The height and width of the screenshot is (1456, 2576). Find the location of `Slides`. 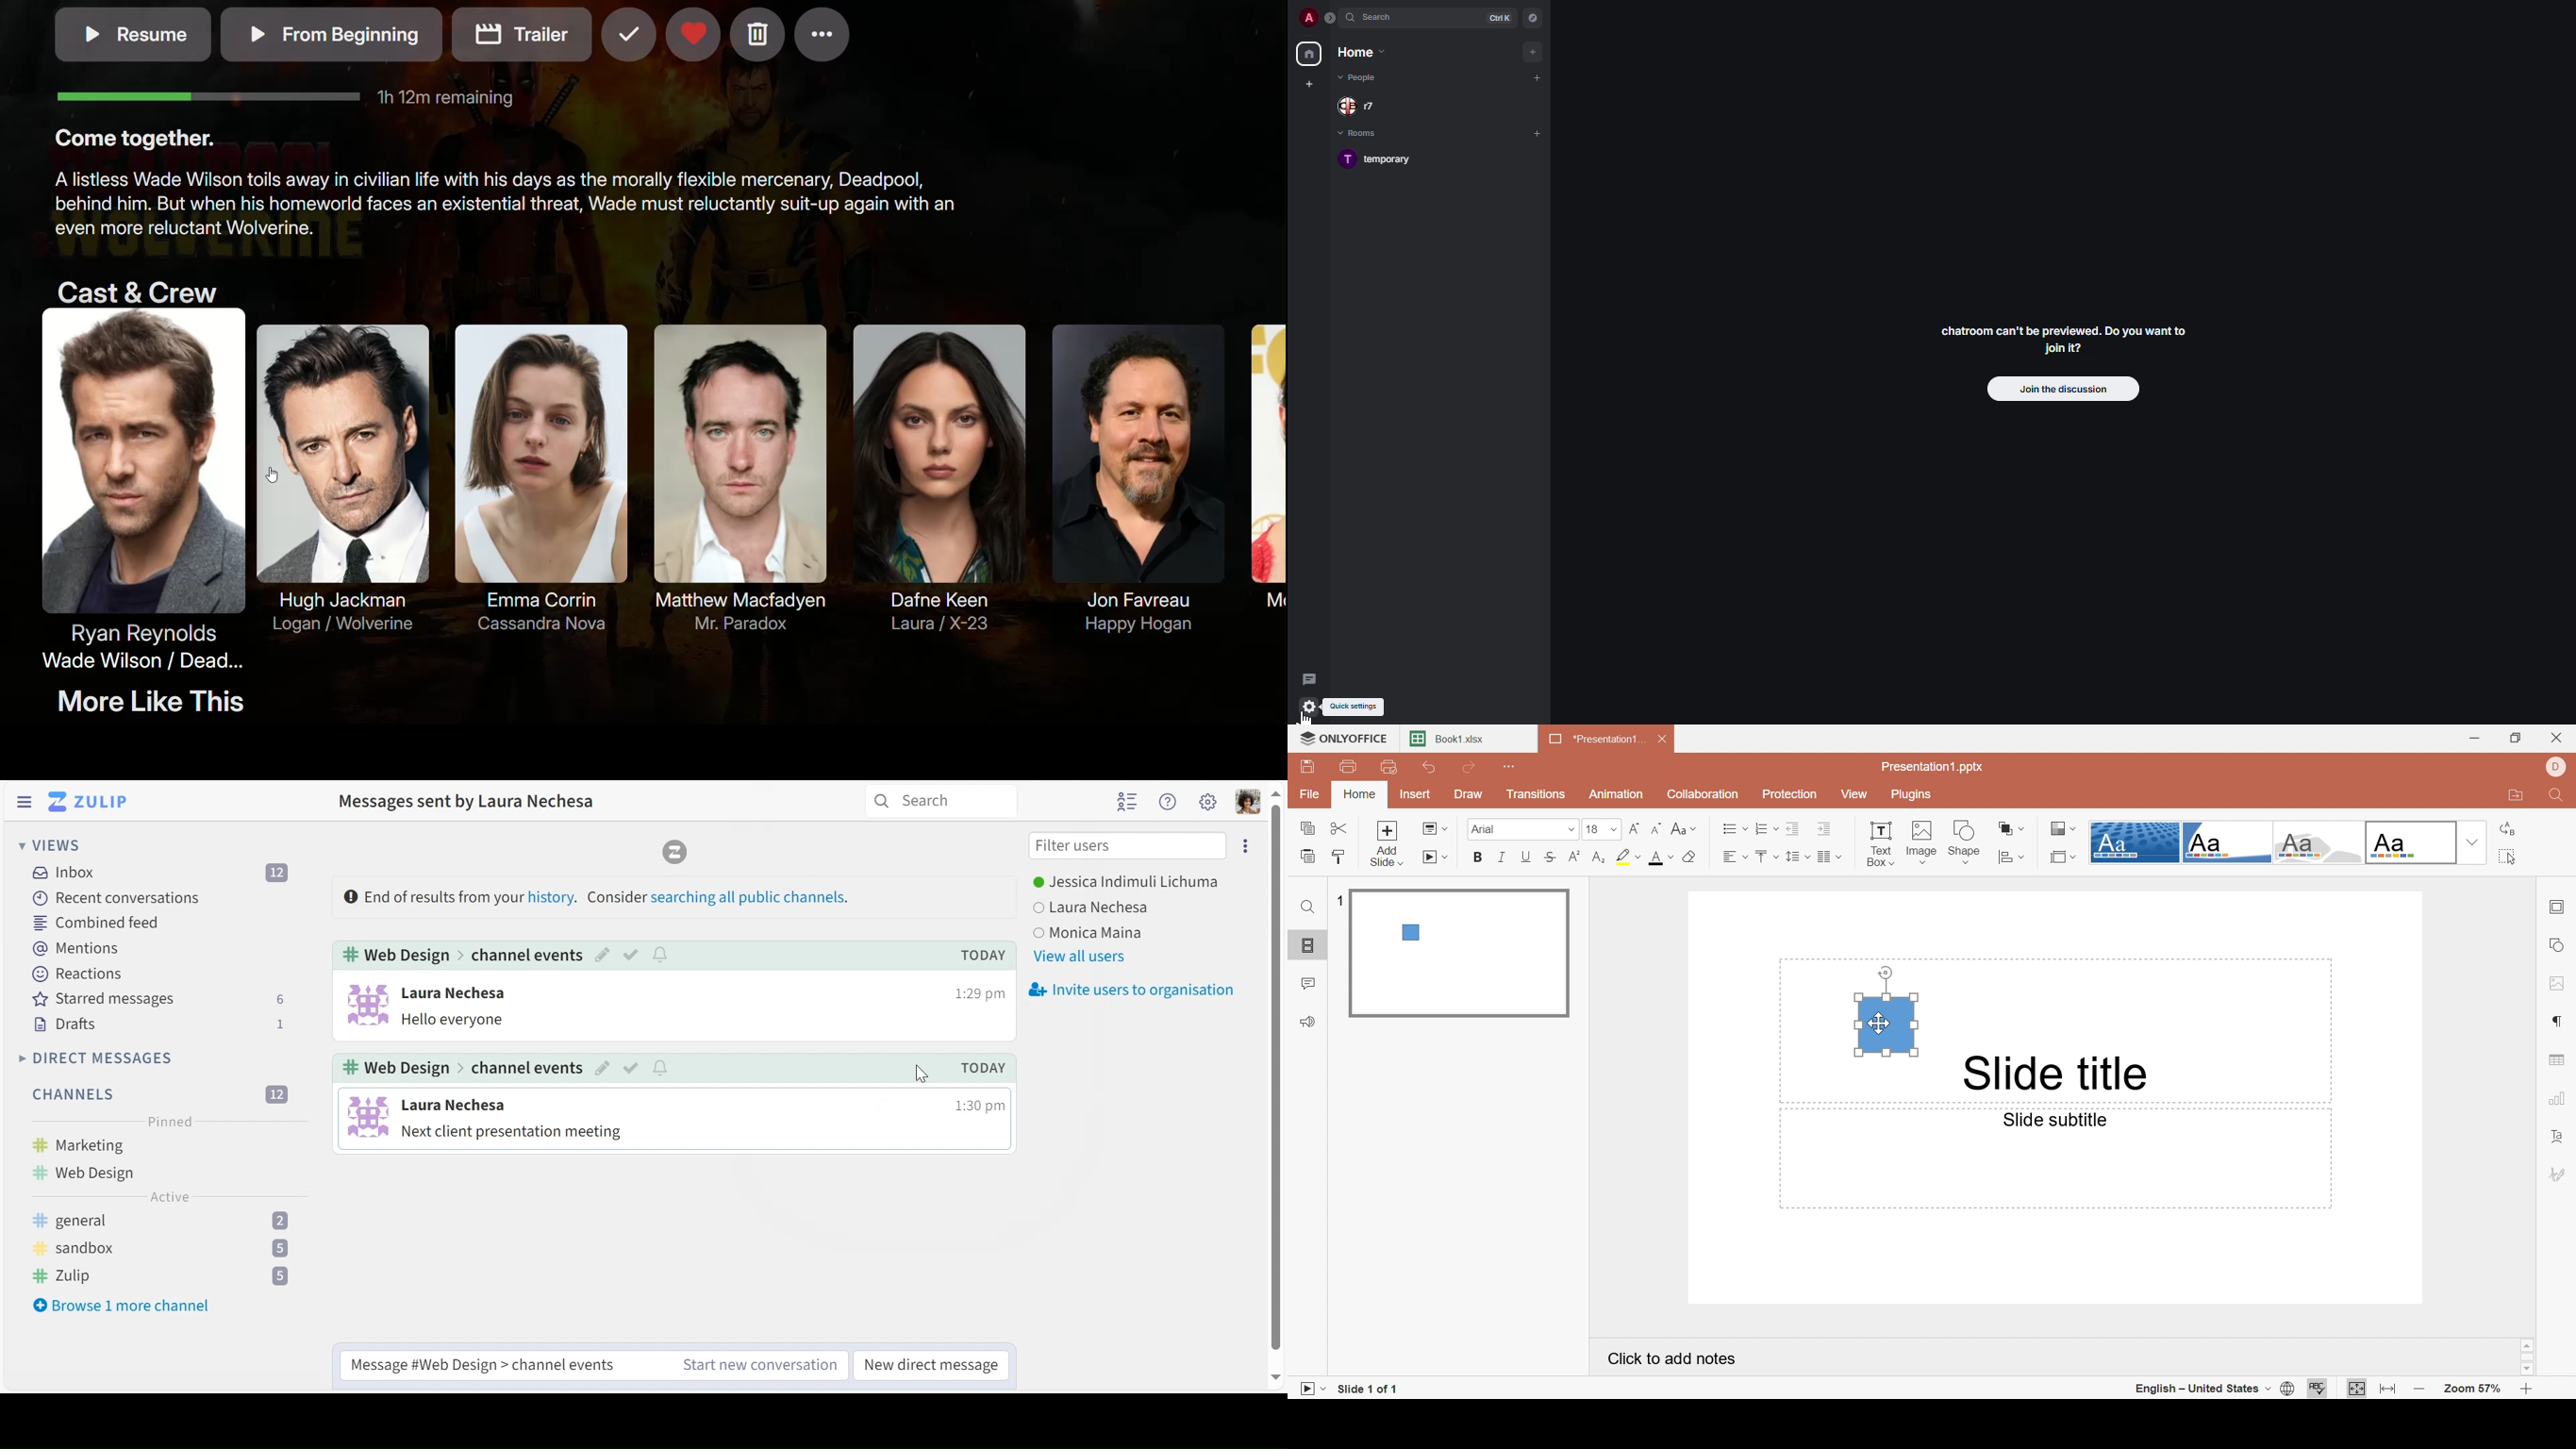

Slides is located at coordinates (1310, 947).